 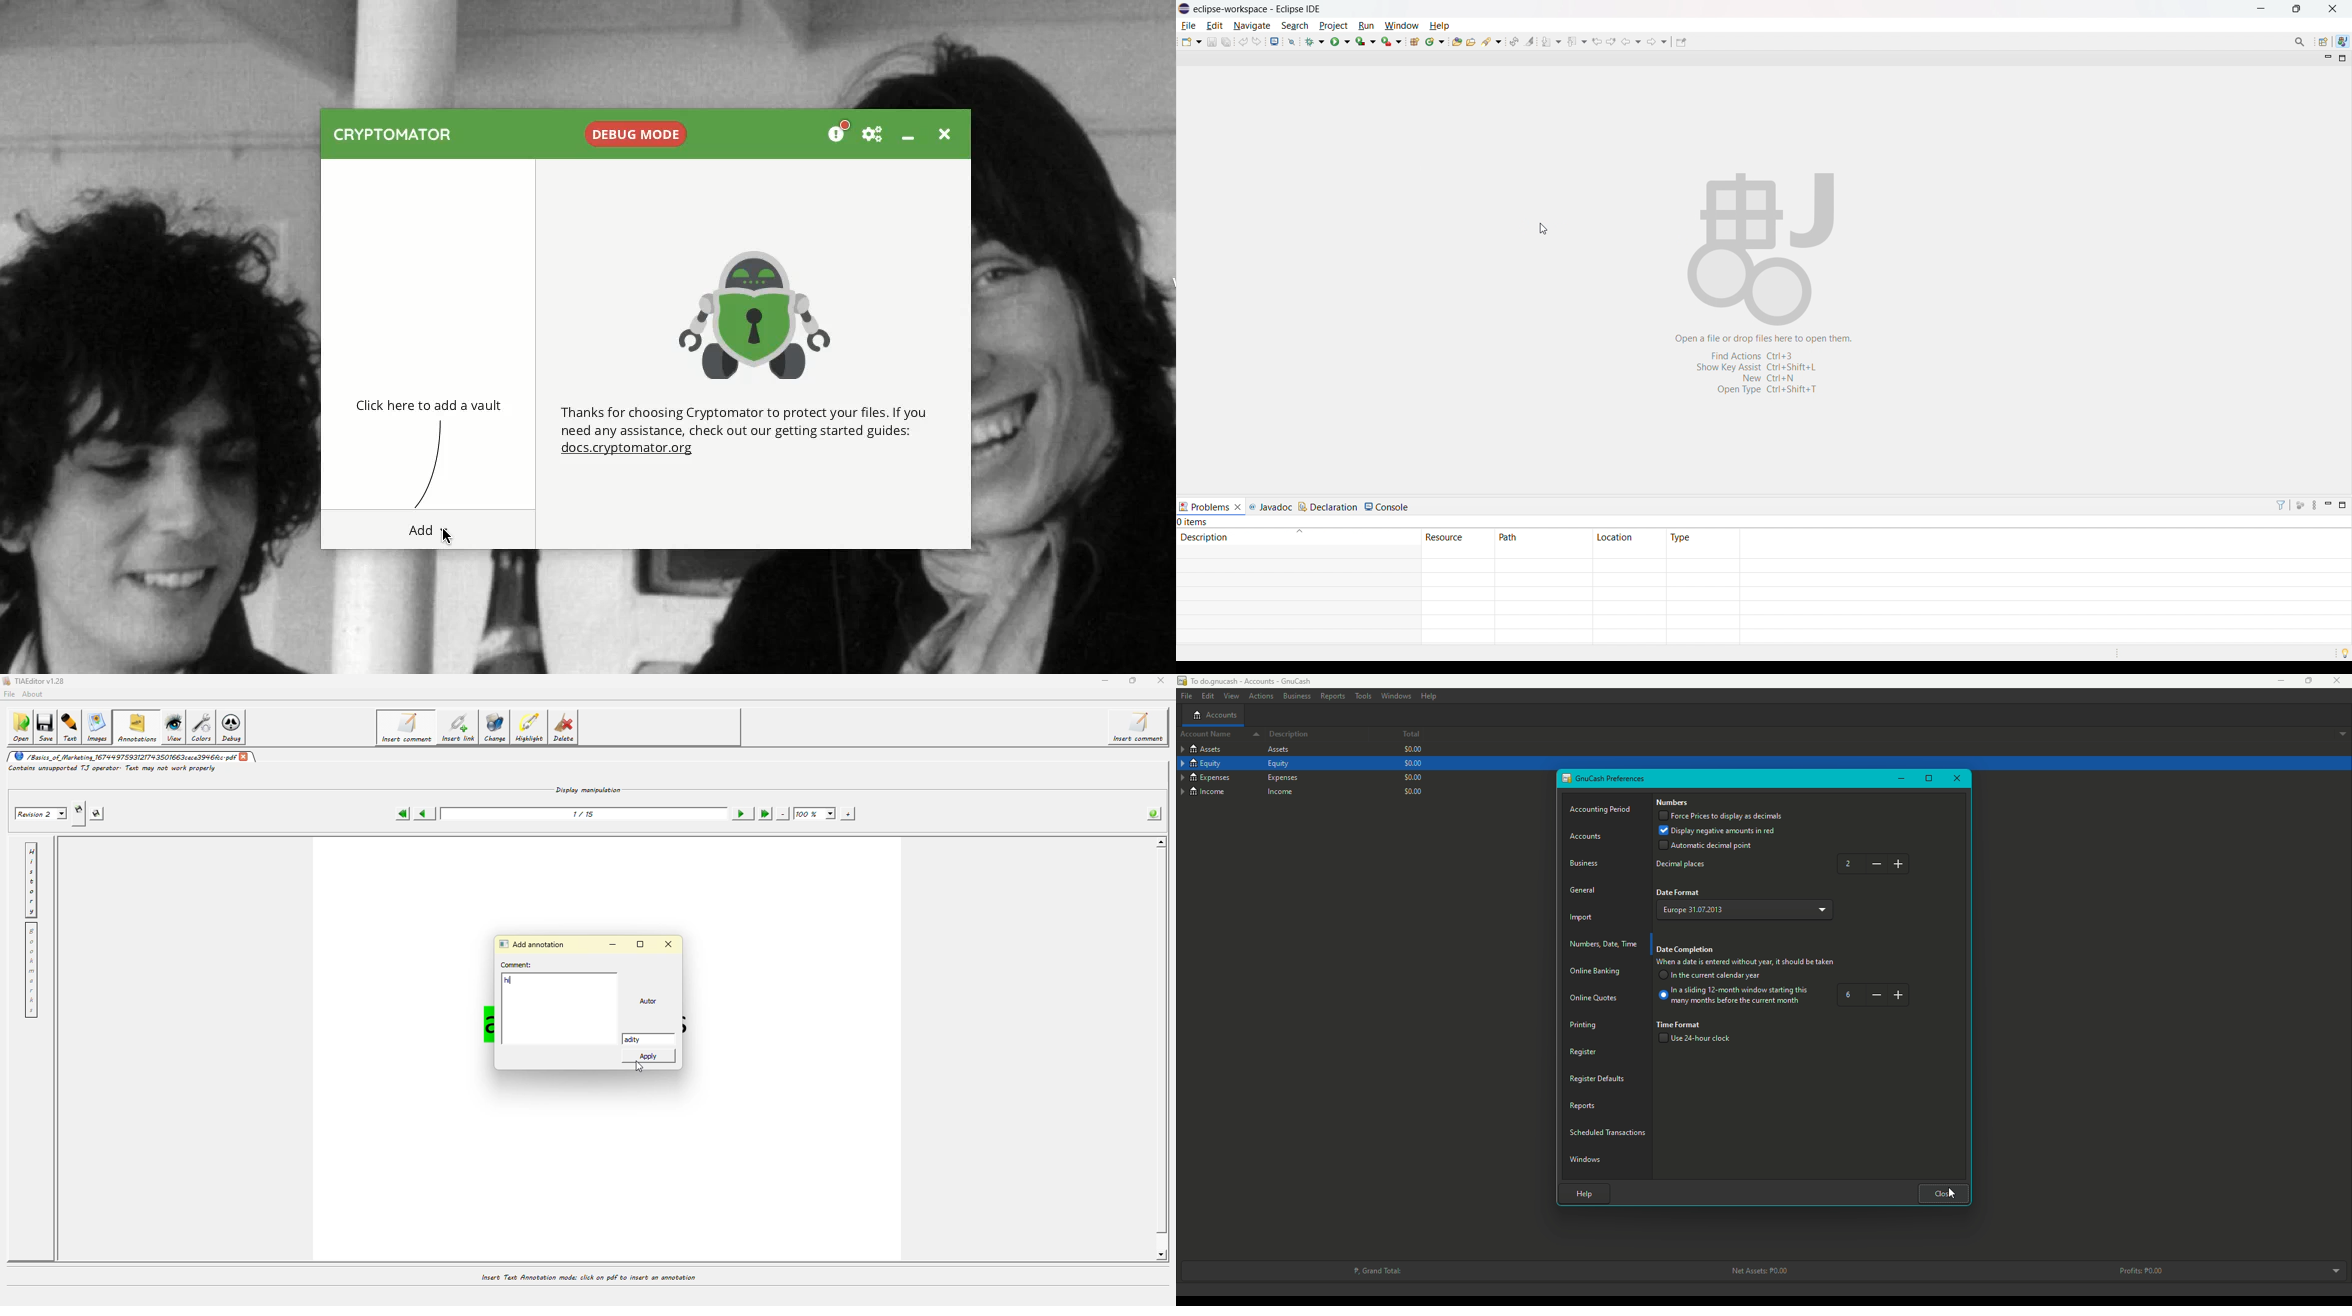 I want to click on Close, so click(x=2337, y=681).